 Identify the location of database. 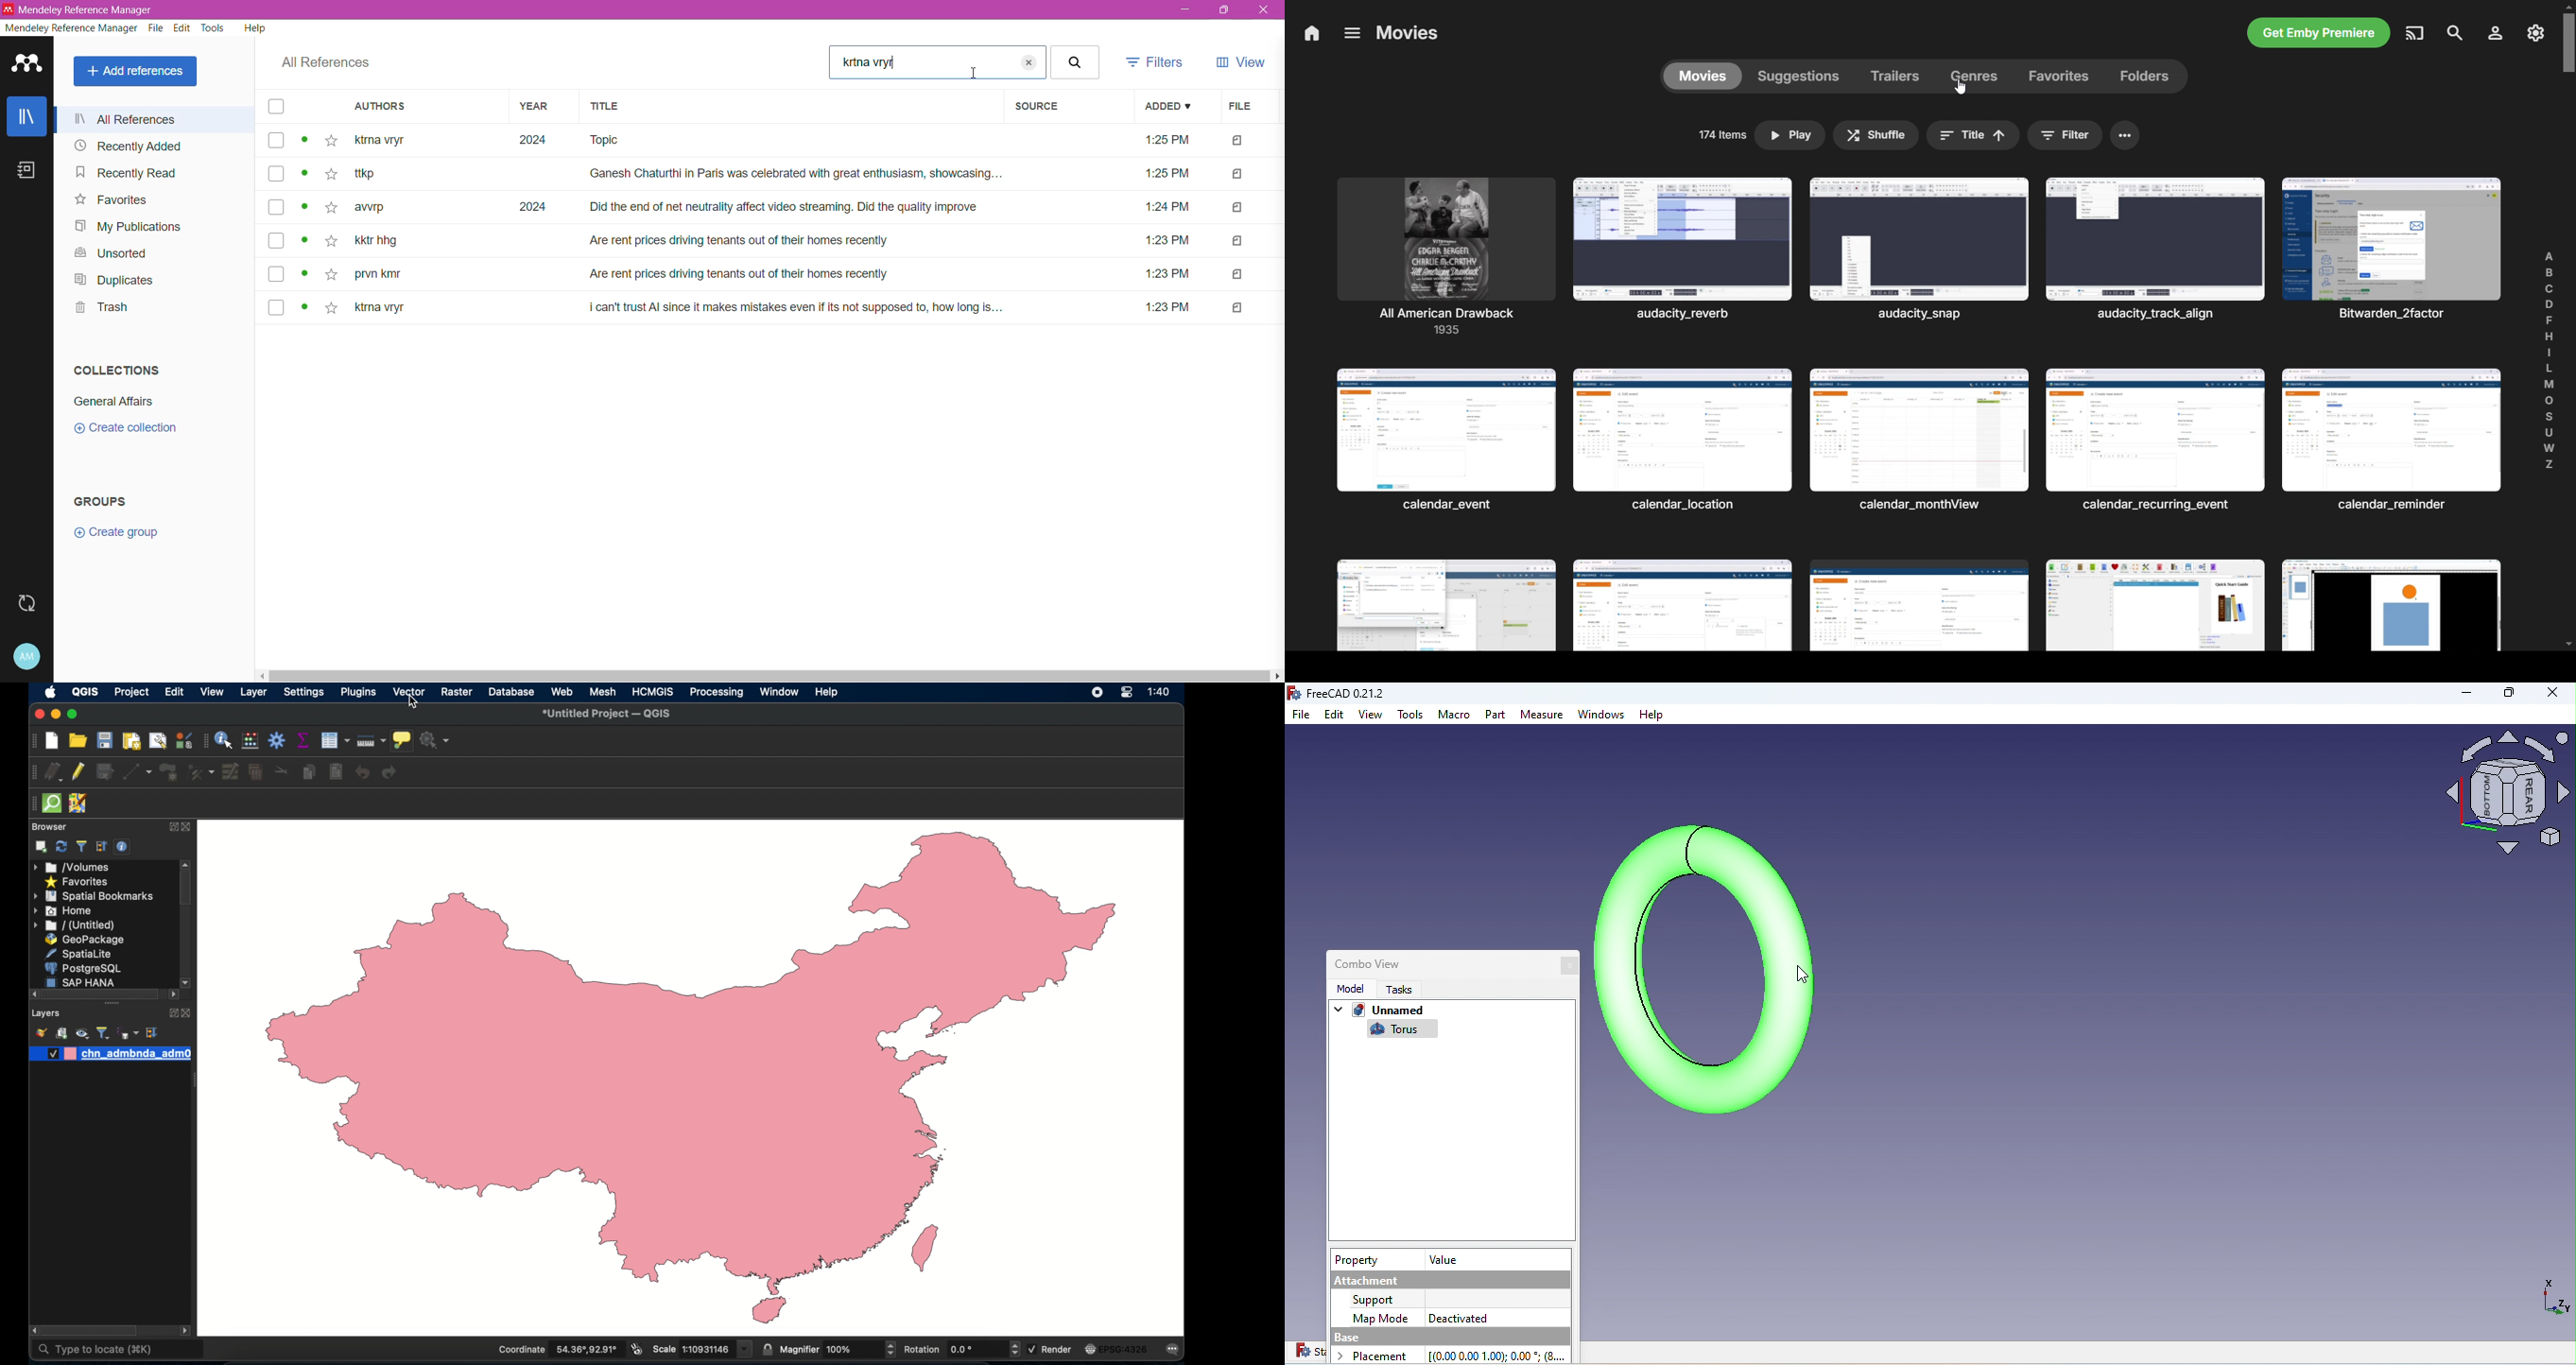
(511, 691).